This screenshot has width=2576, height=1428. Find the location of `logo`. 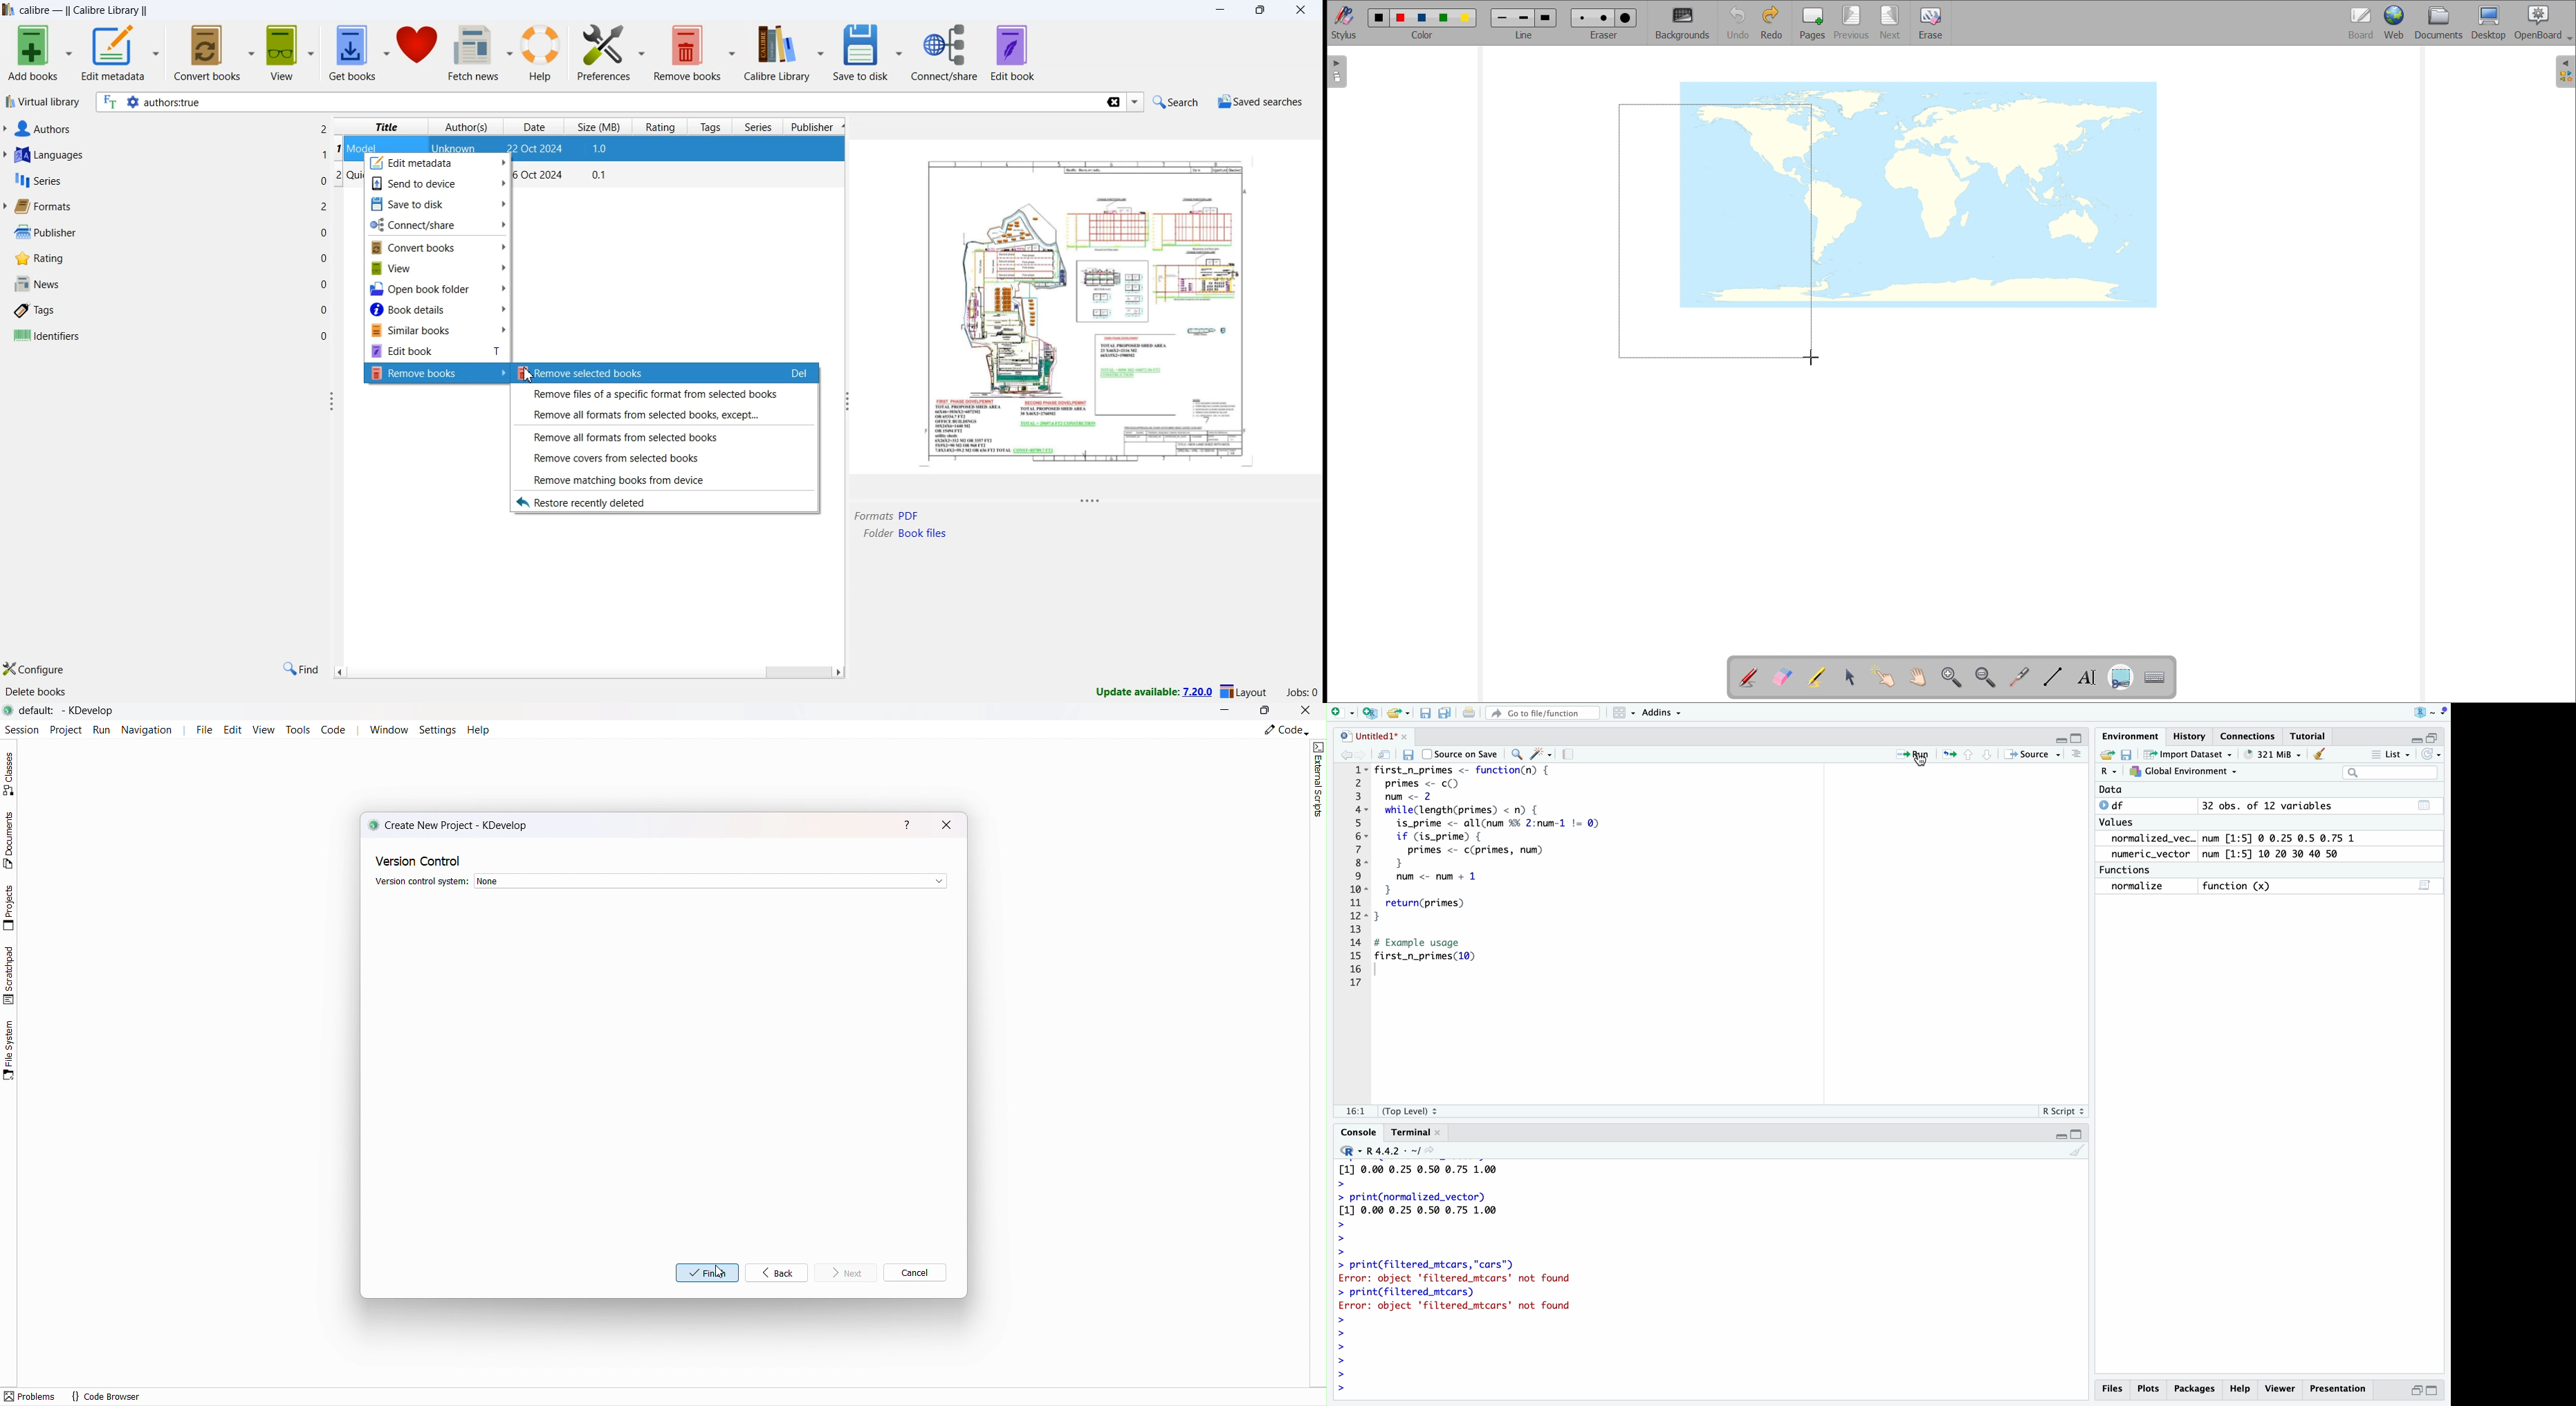

logo is located at coordinates (1347, 713).